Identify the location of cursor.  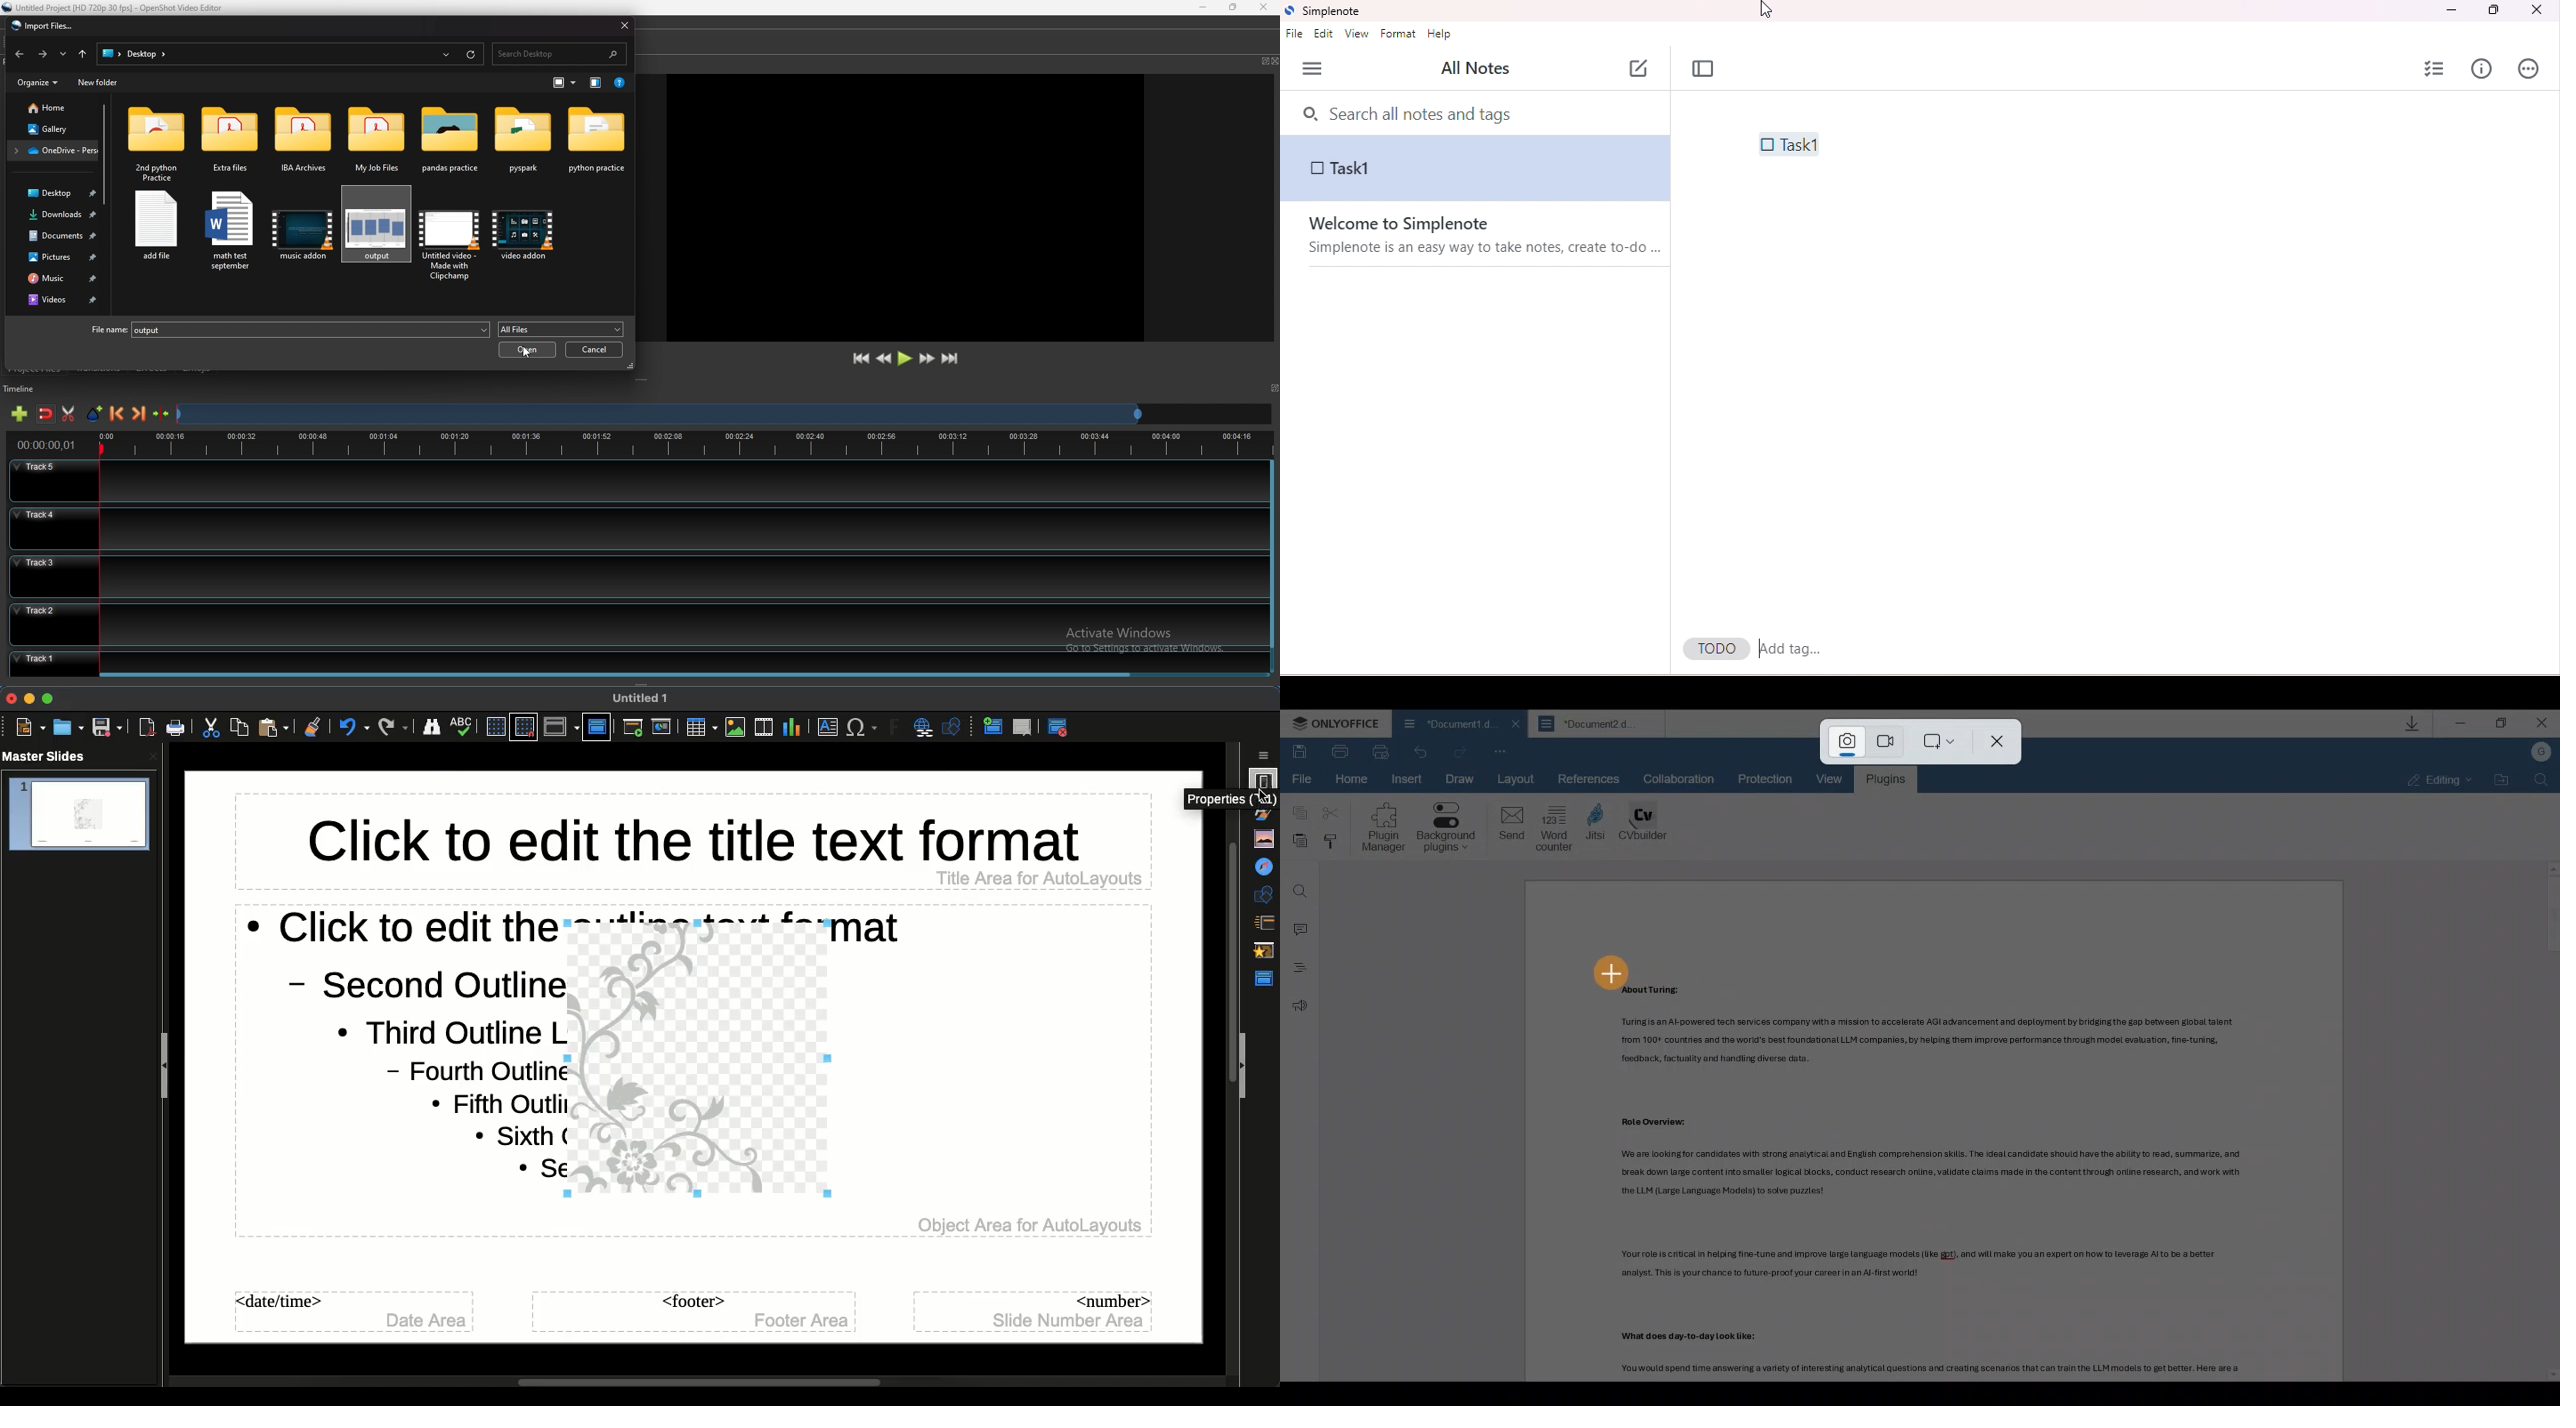
(1262, 796).